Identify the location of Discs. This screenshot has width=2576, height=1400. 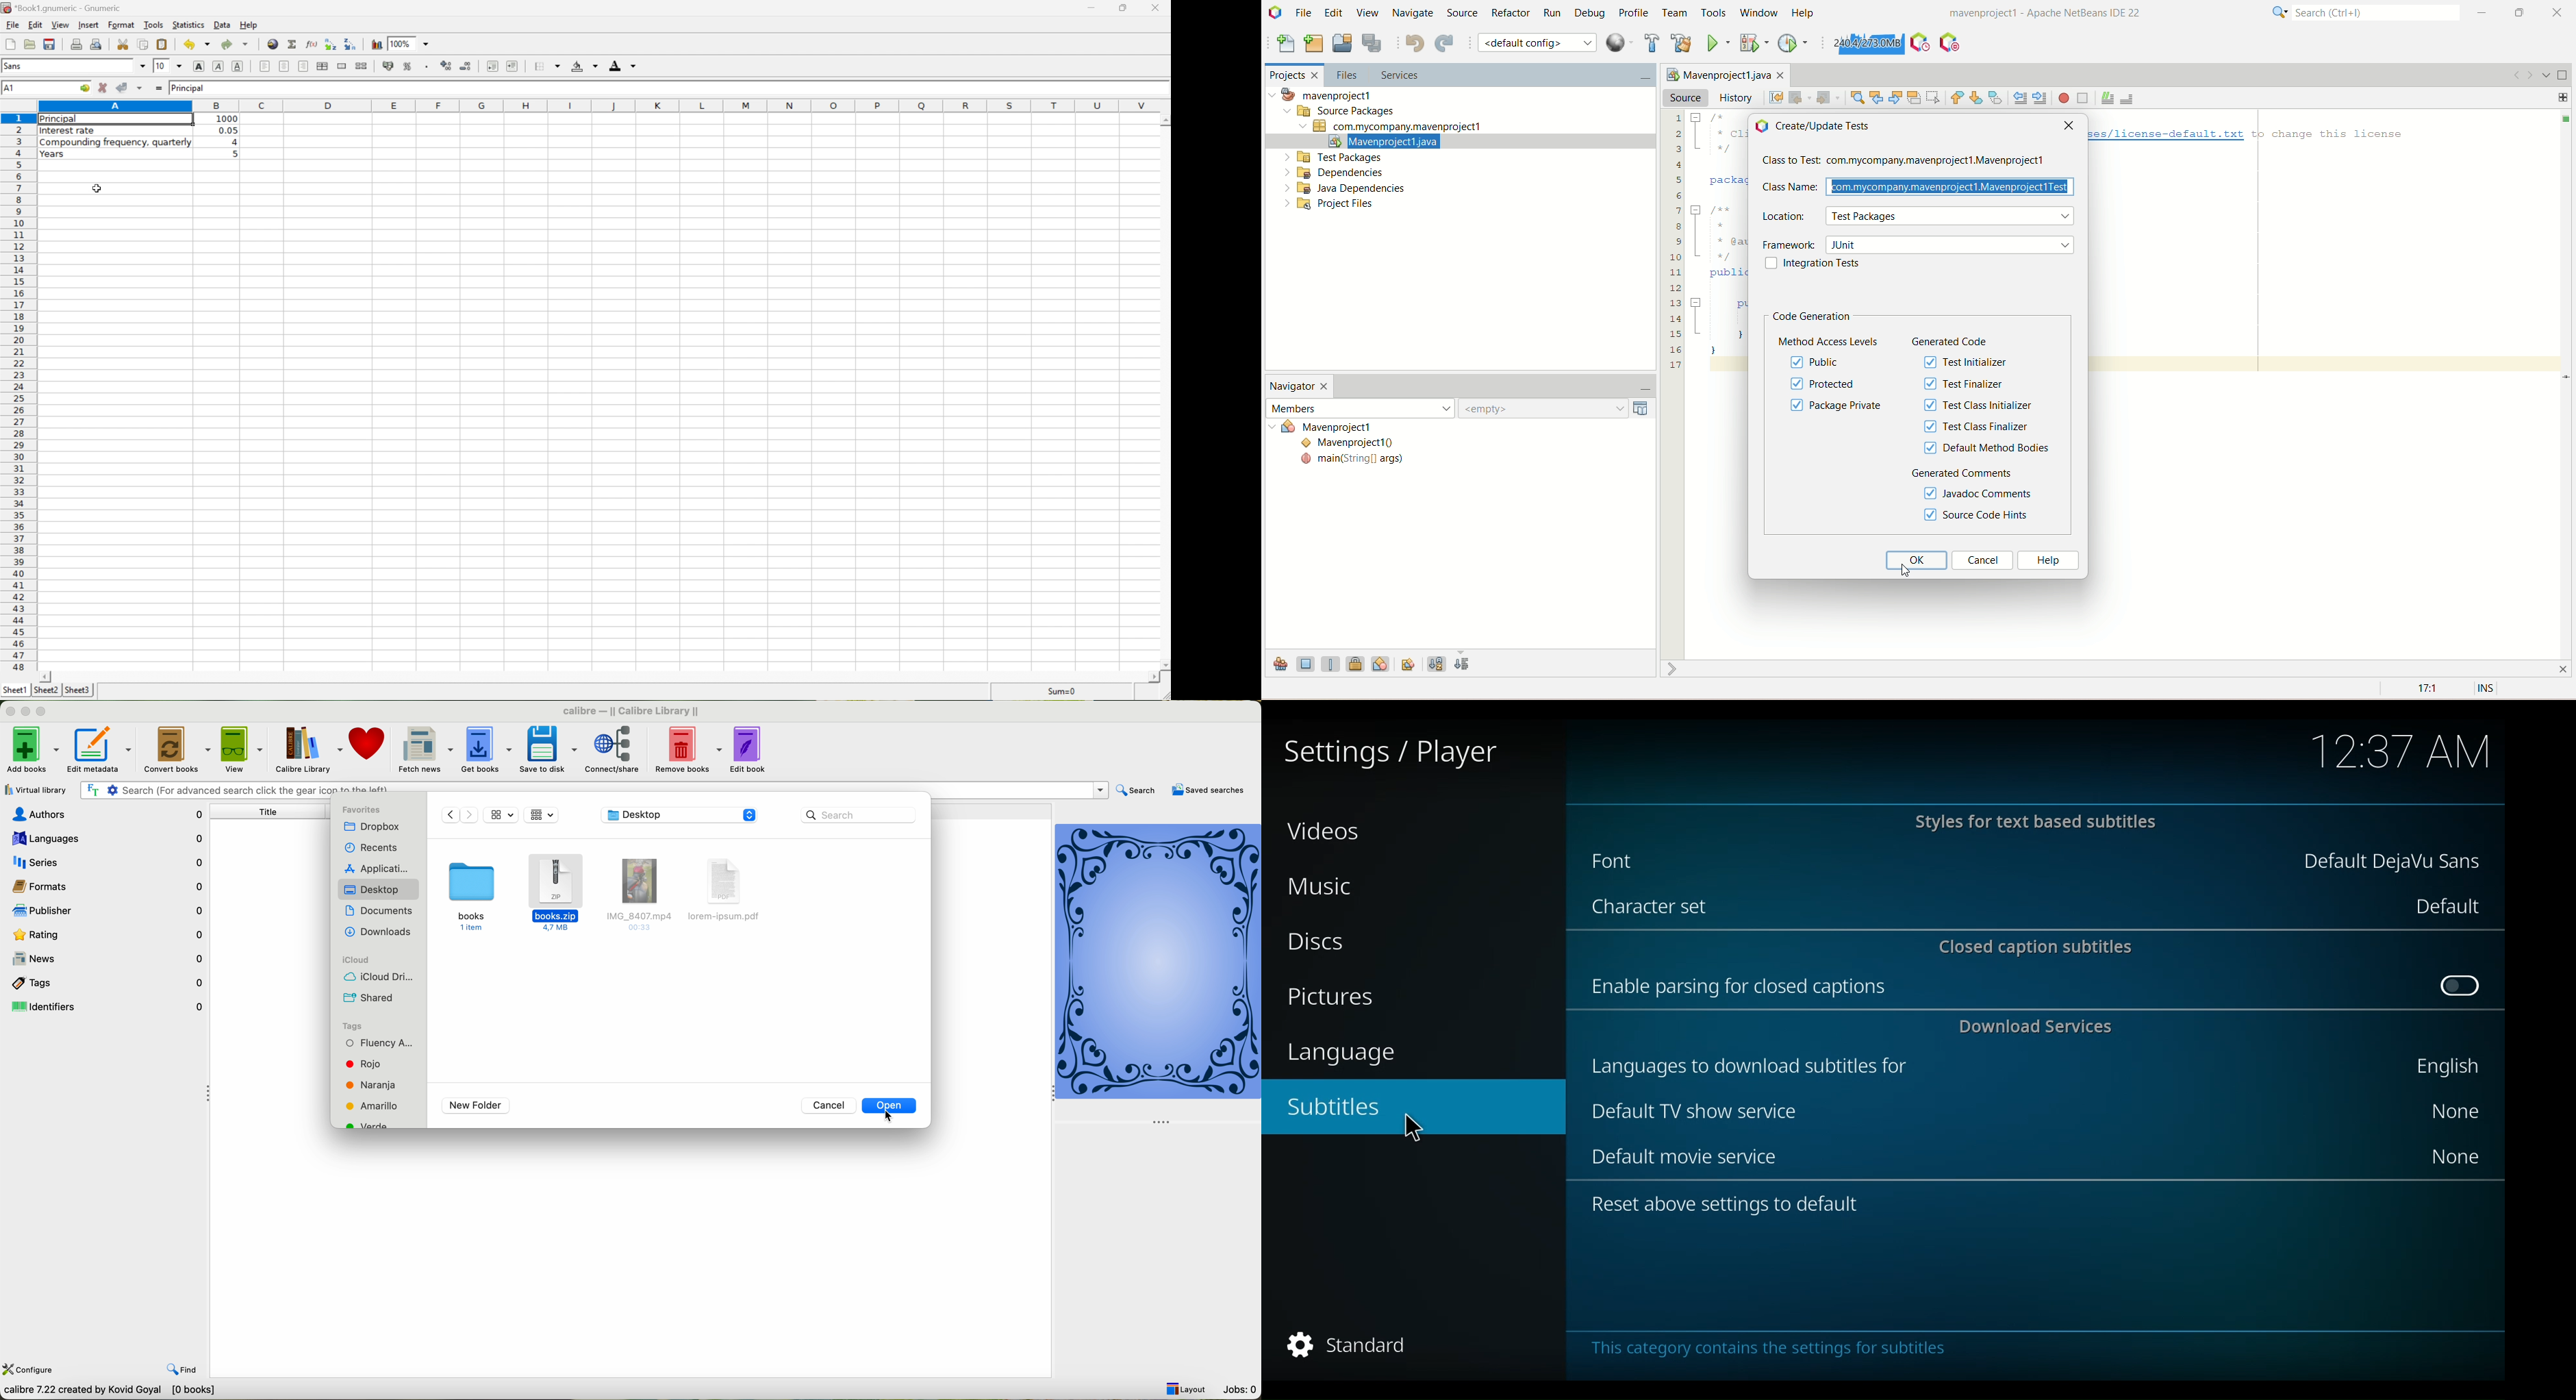
(1322, 942).